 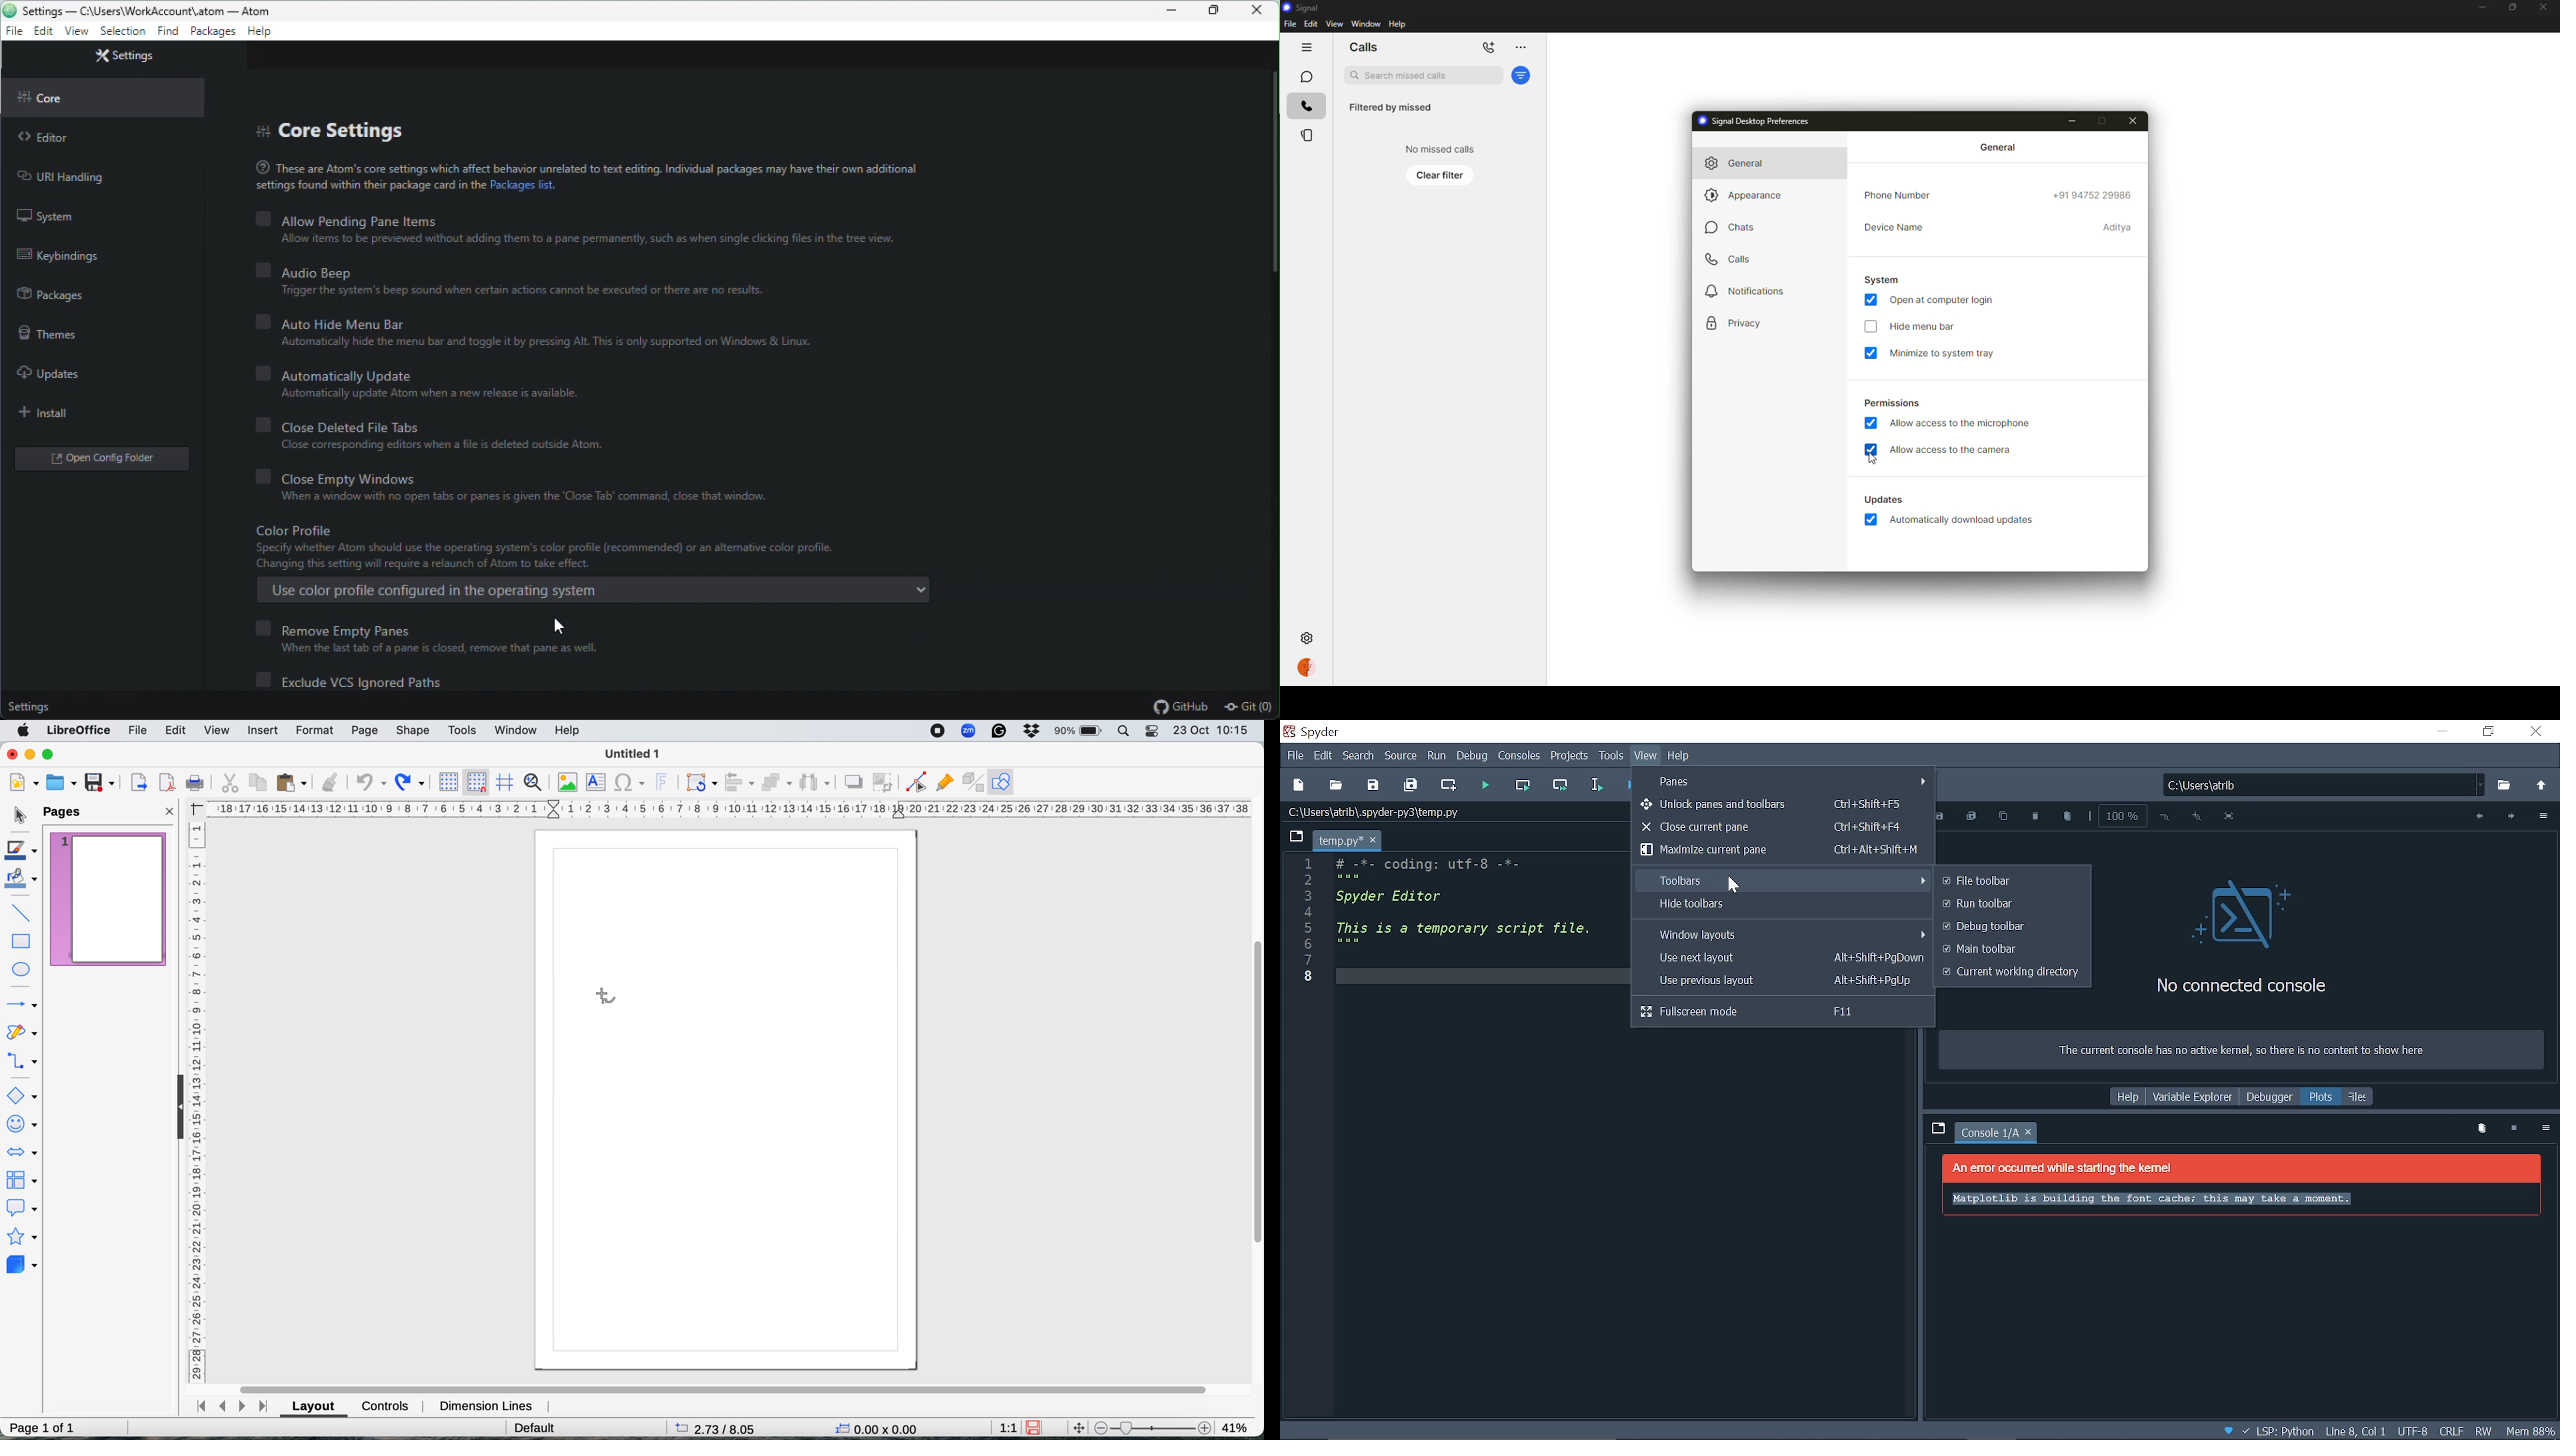 I want to click on controls, so click(x=385, y=1407).